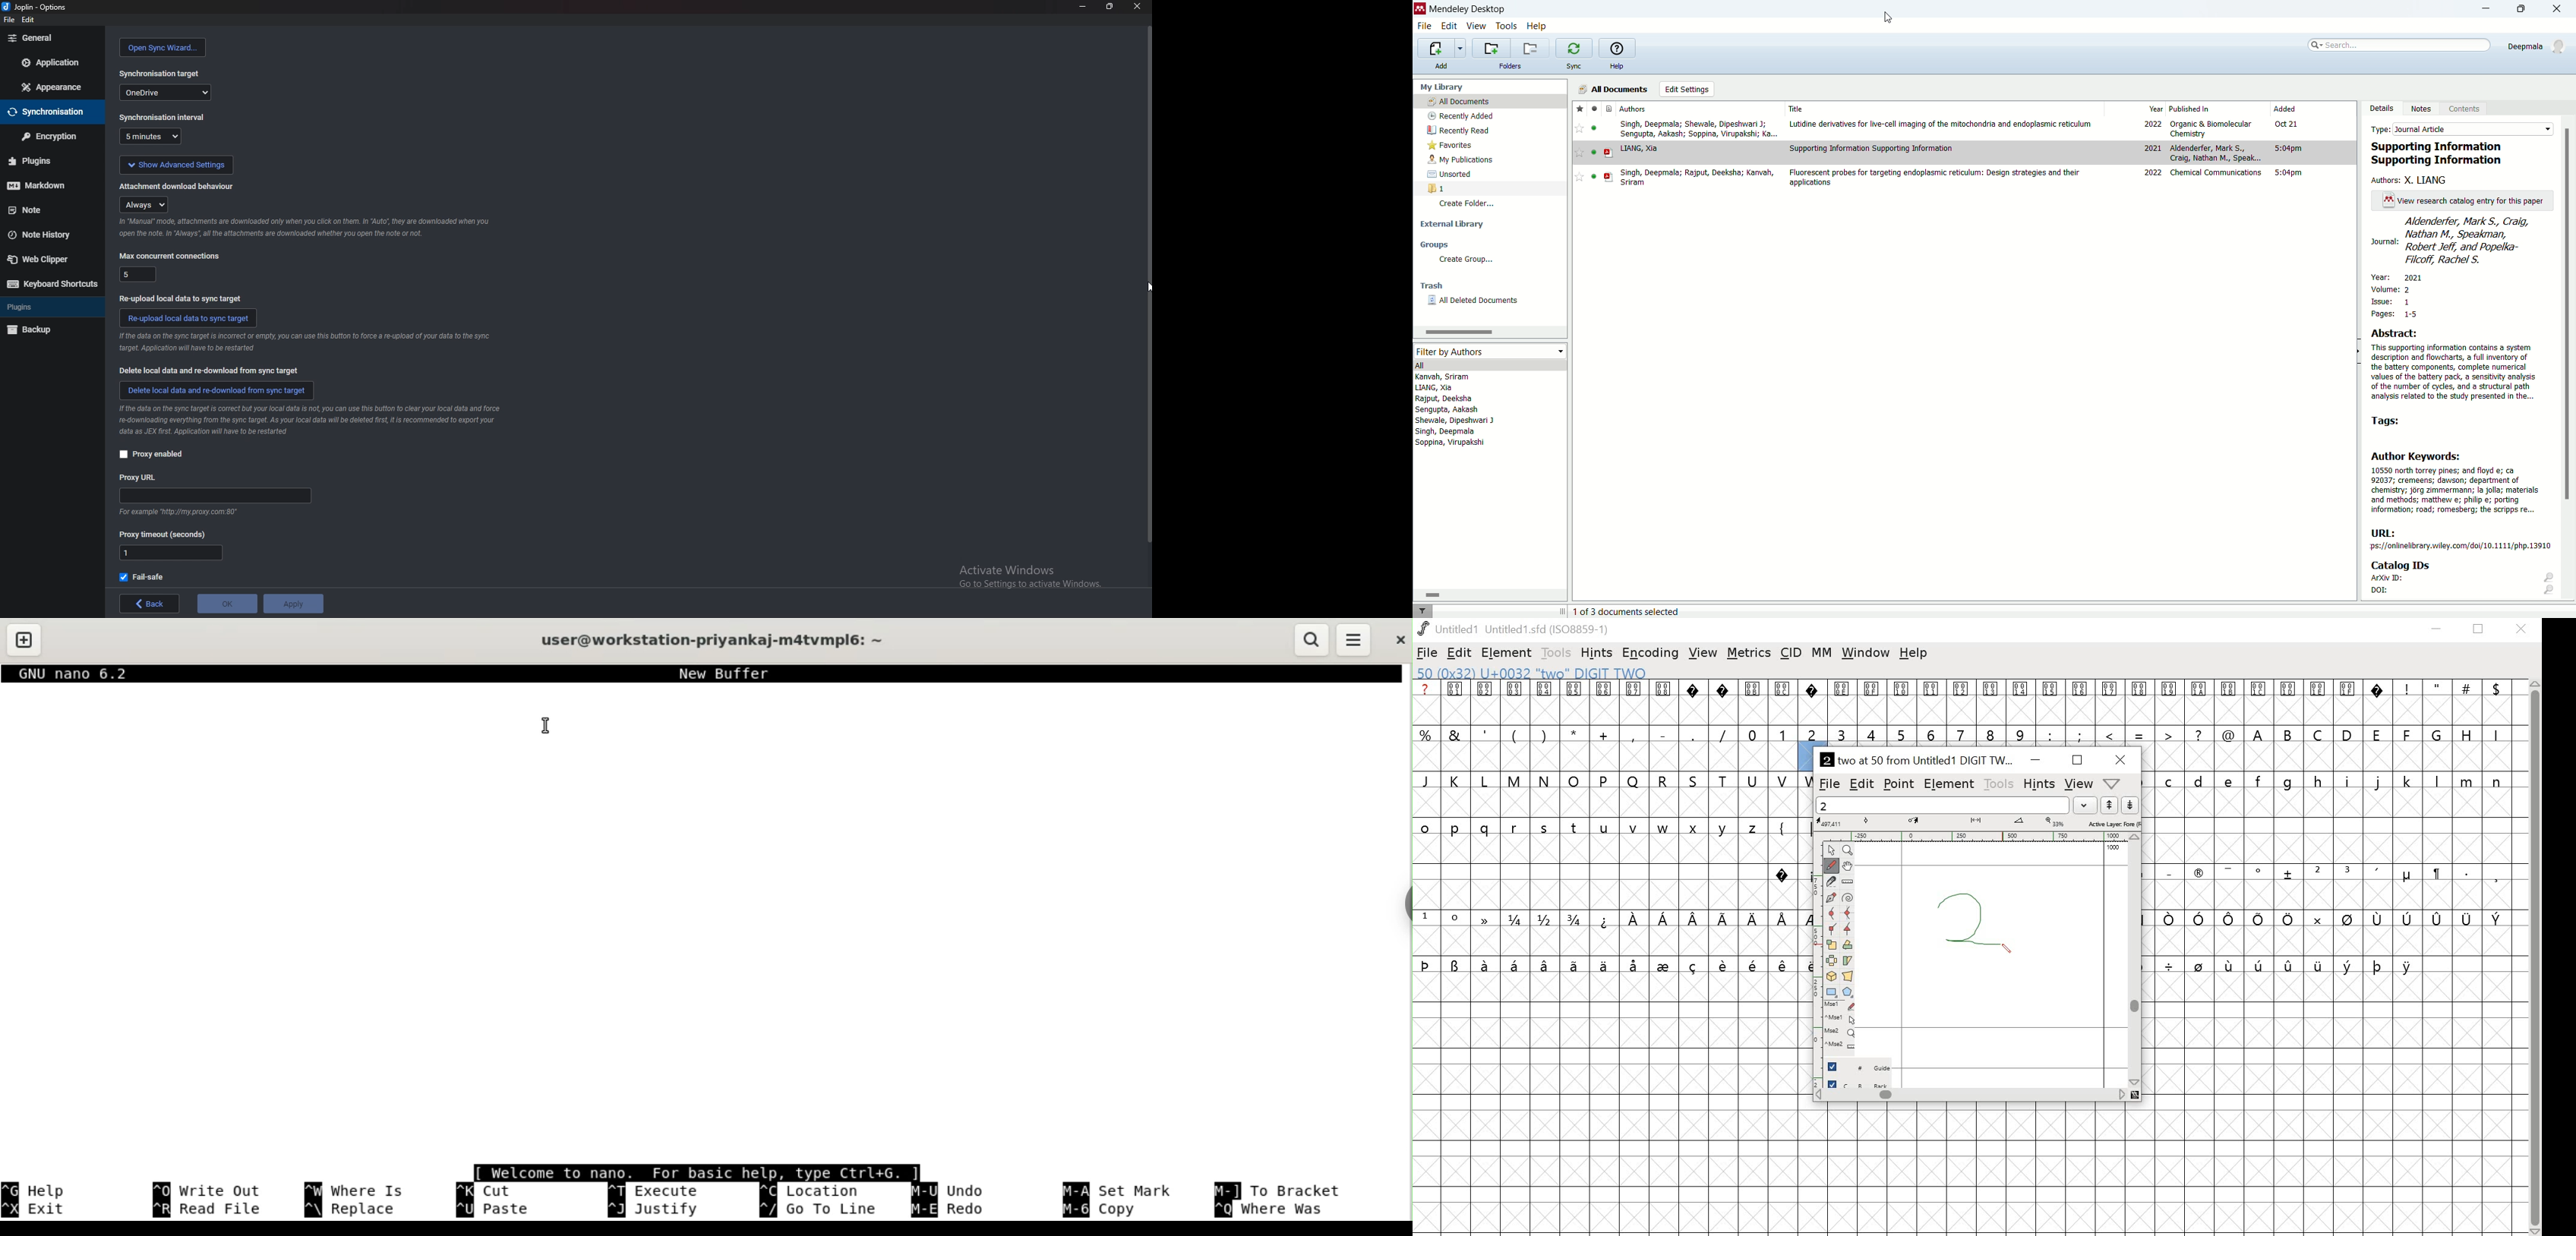 Image resolution: width=2576 pixels, height=1260 pixels. What do you see at coordinates (8, 20) in the screenshot?
I see `file` at bounding box center [8, 20].